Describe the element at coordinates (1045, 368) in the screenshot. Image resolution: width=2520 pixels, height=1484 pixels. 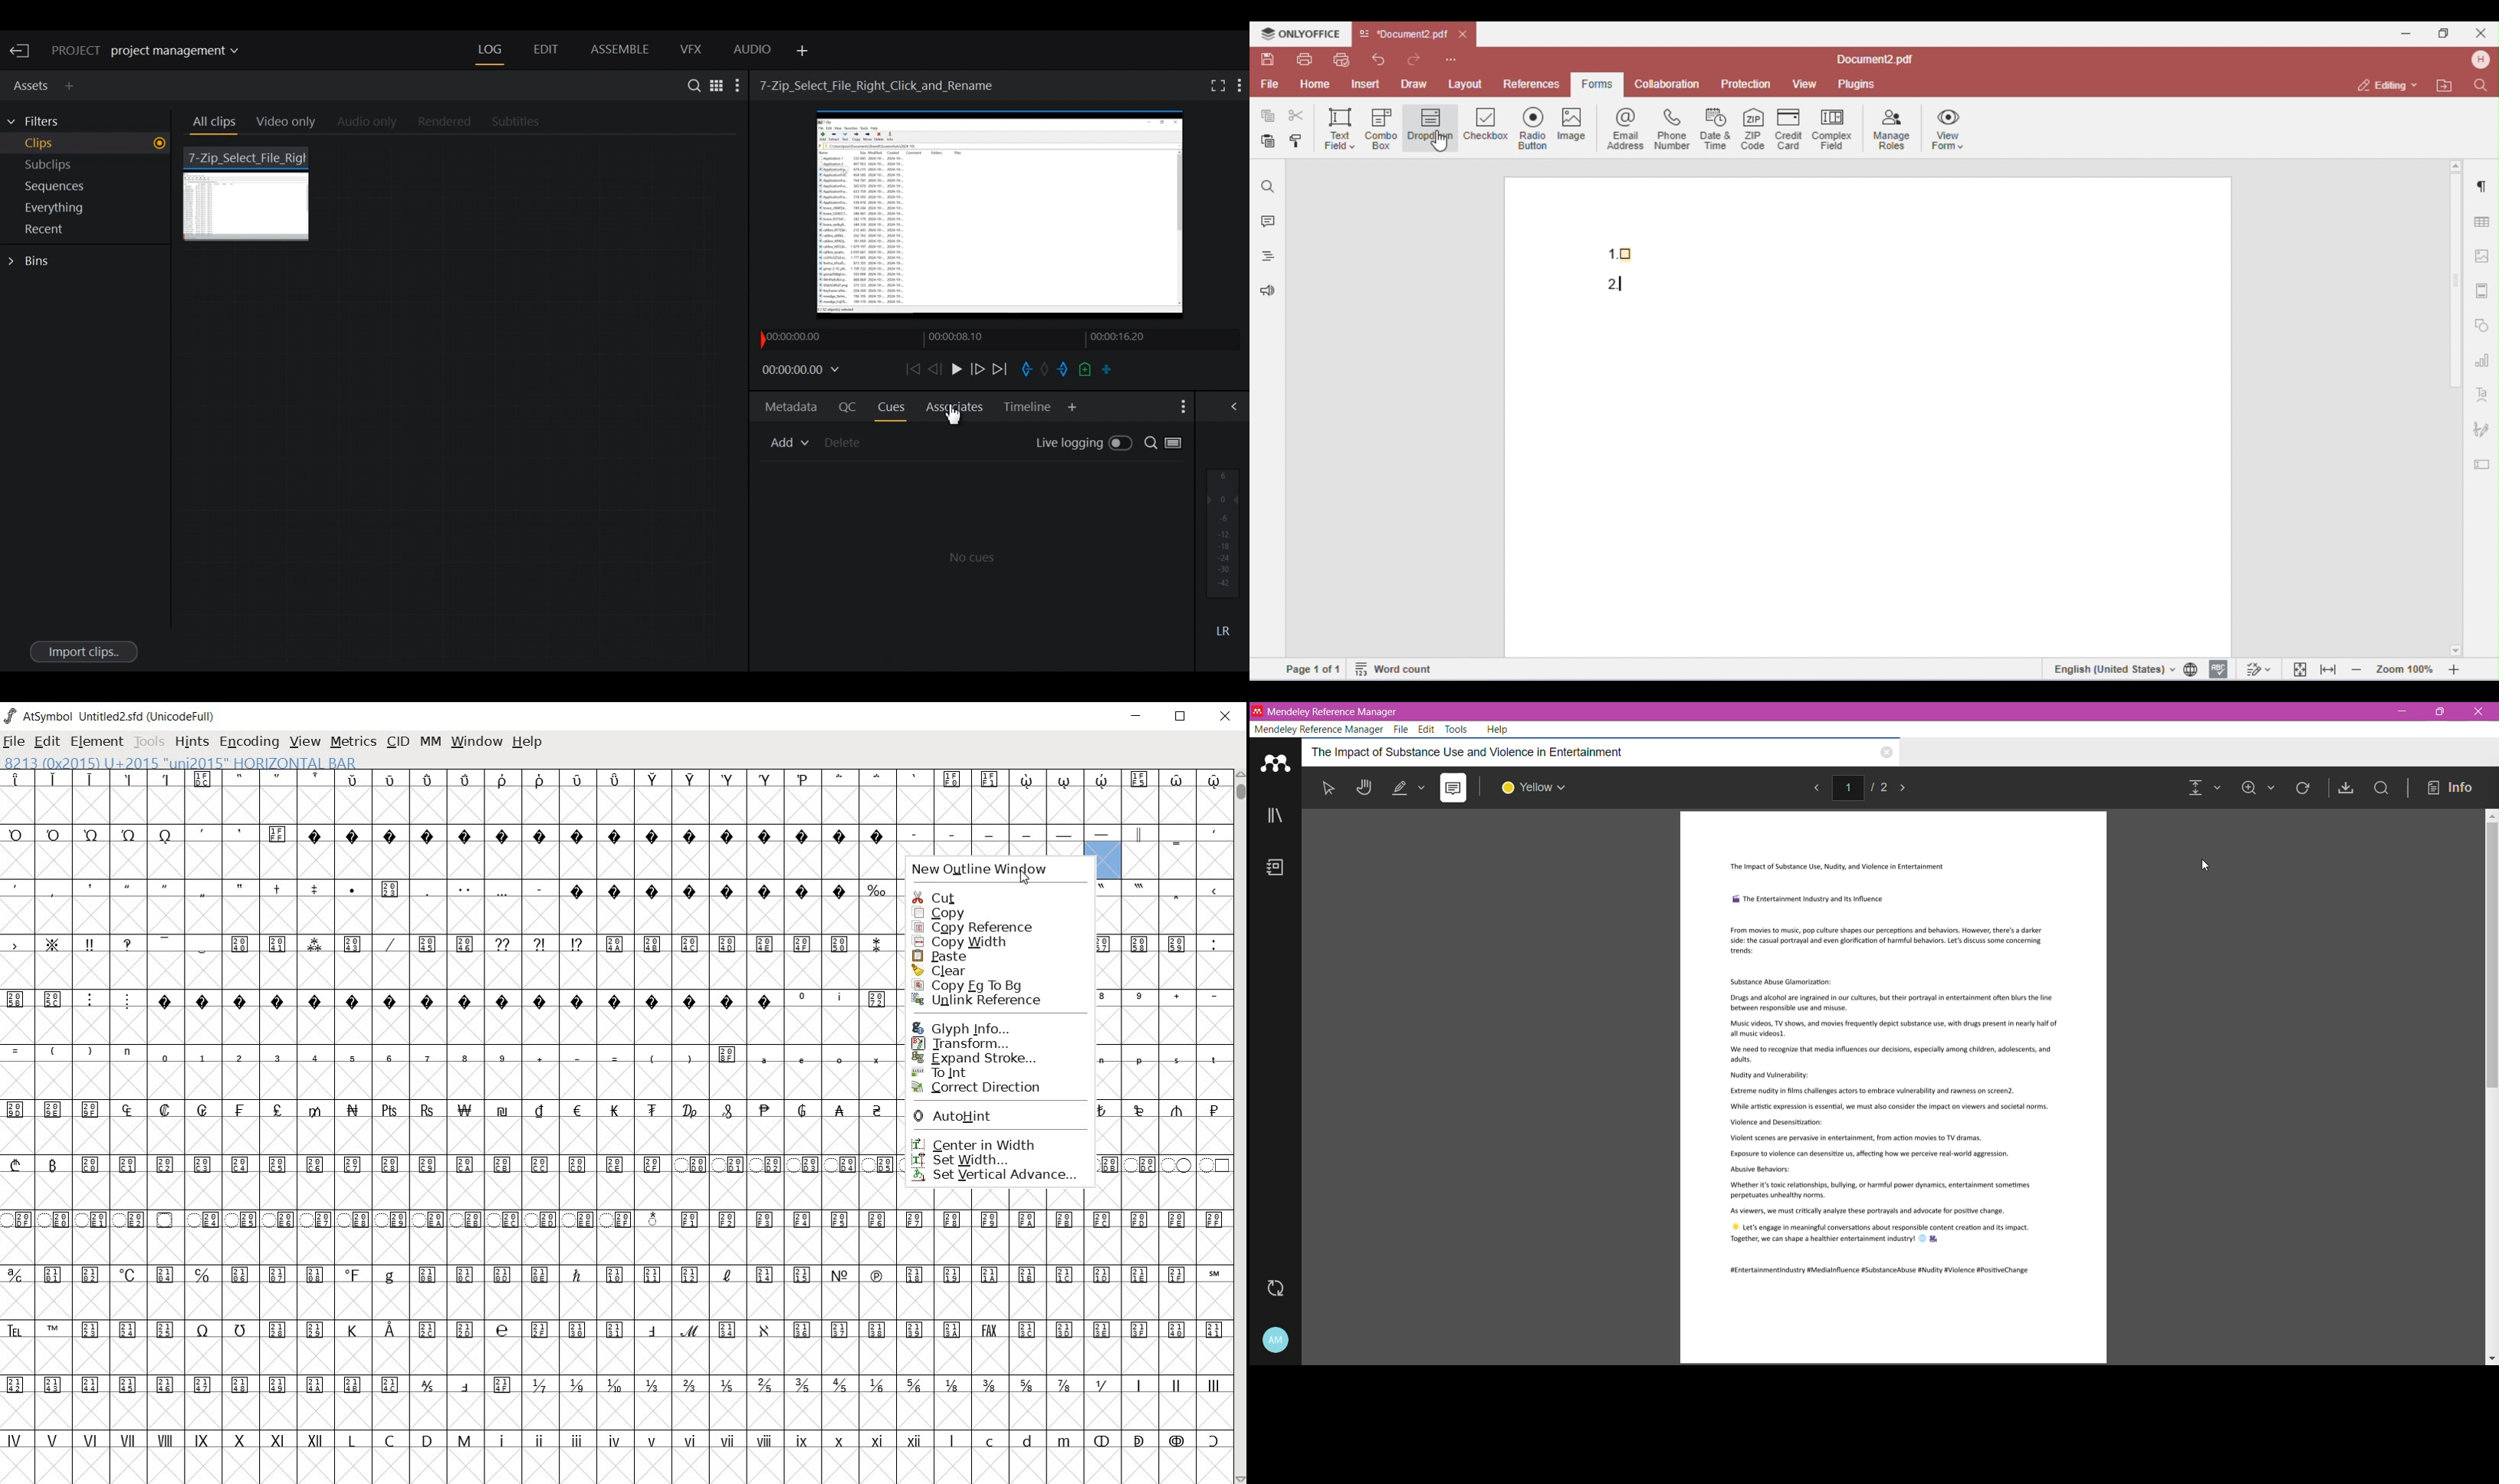
I see `Task` at that location.